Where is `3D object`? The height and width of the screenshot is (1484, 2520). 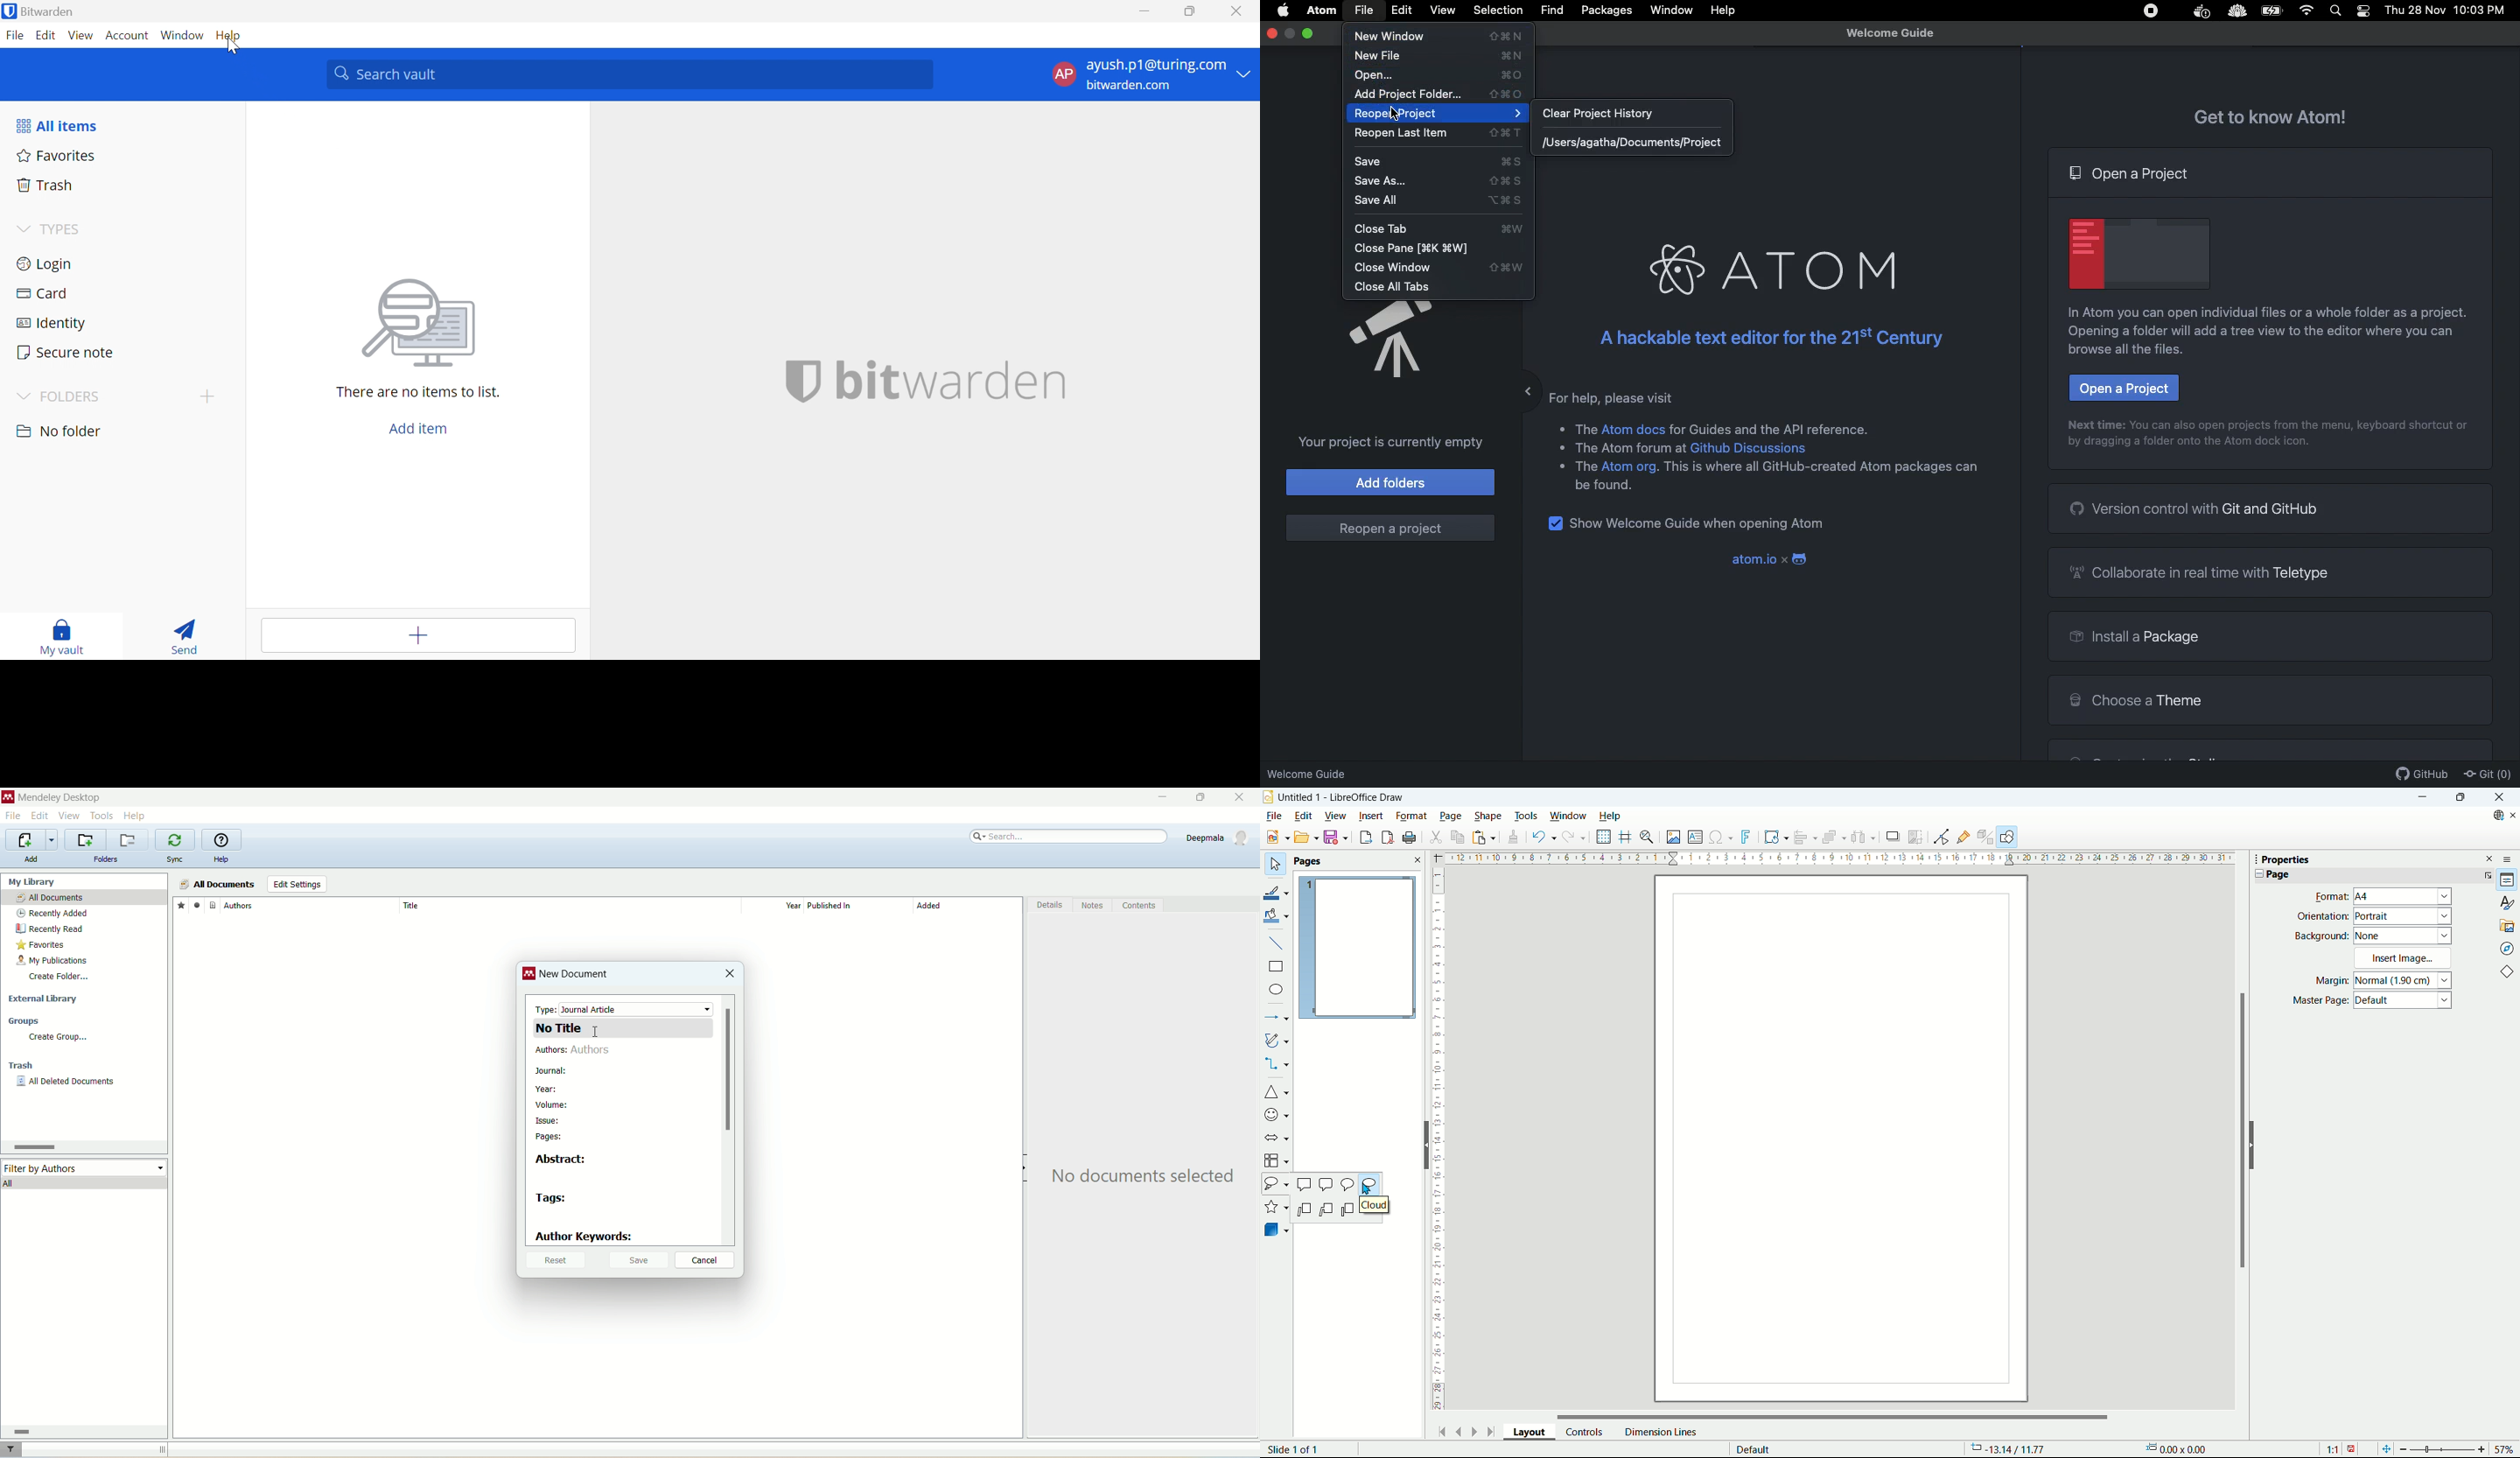 3D object is located at coordinates (1278, 1231).